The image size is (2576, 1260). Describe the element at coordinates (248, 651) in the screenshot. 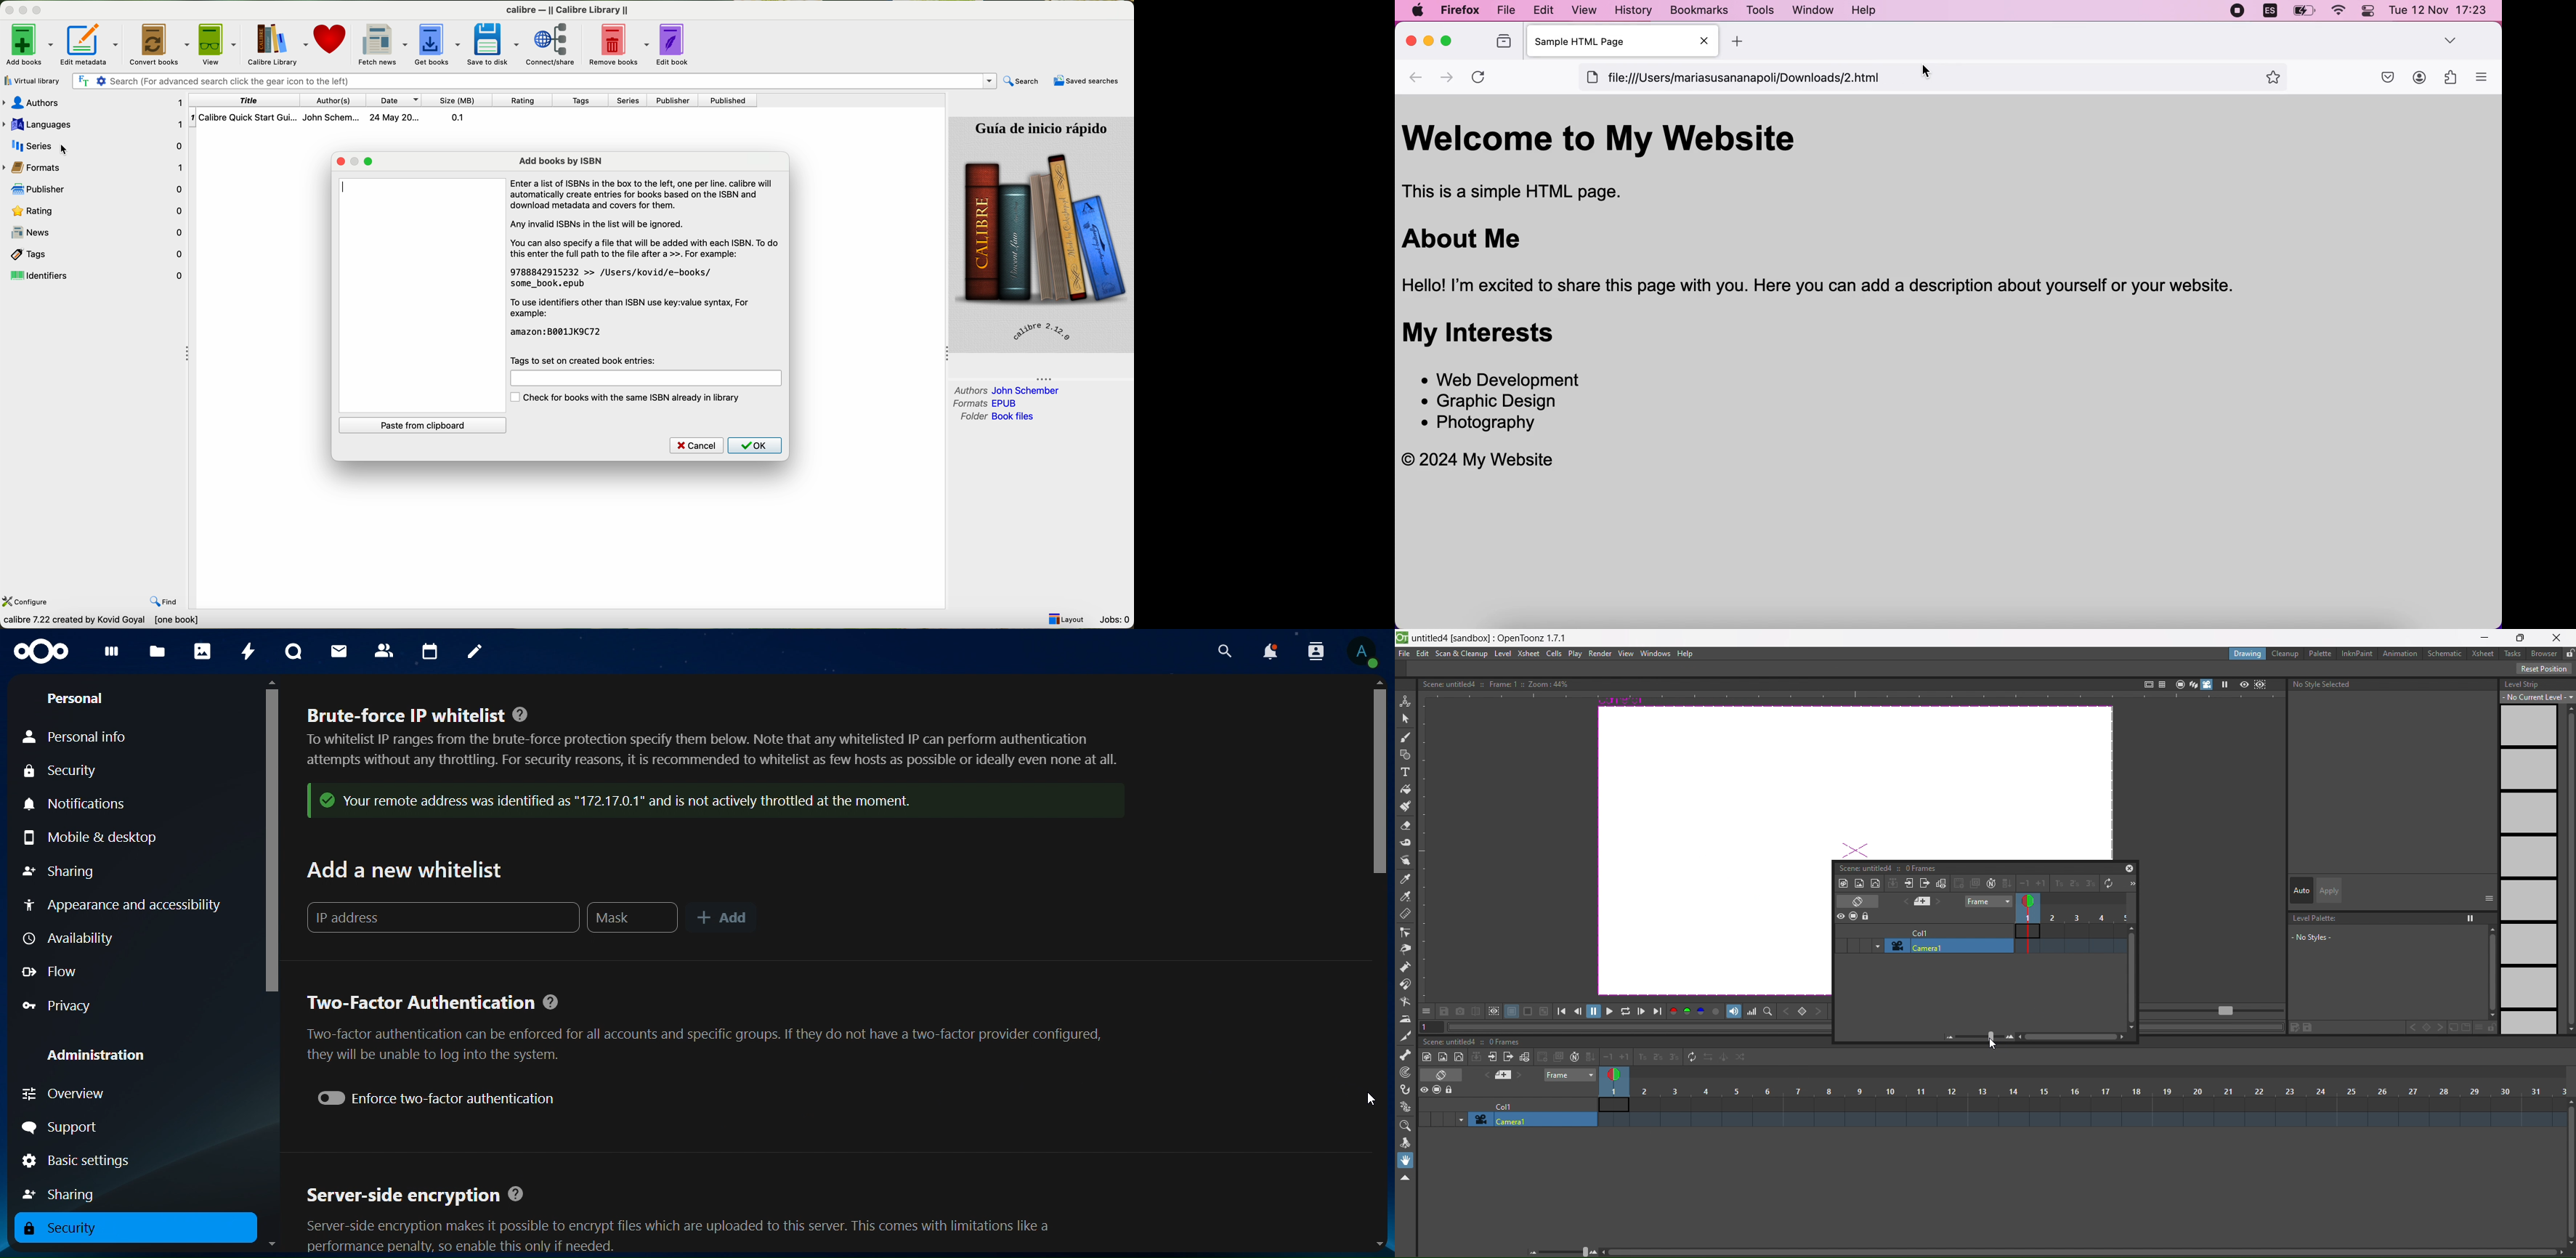

I see `activity` at that location.